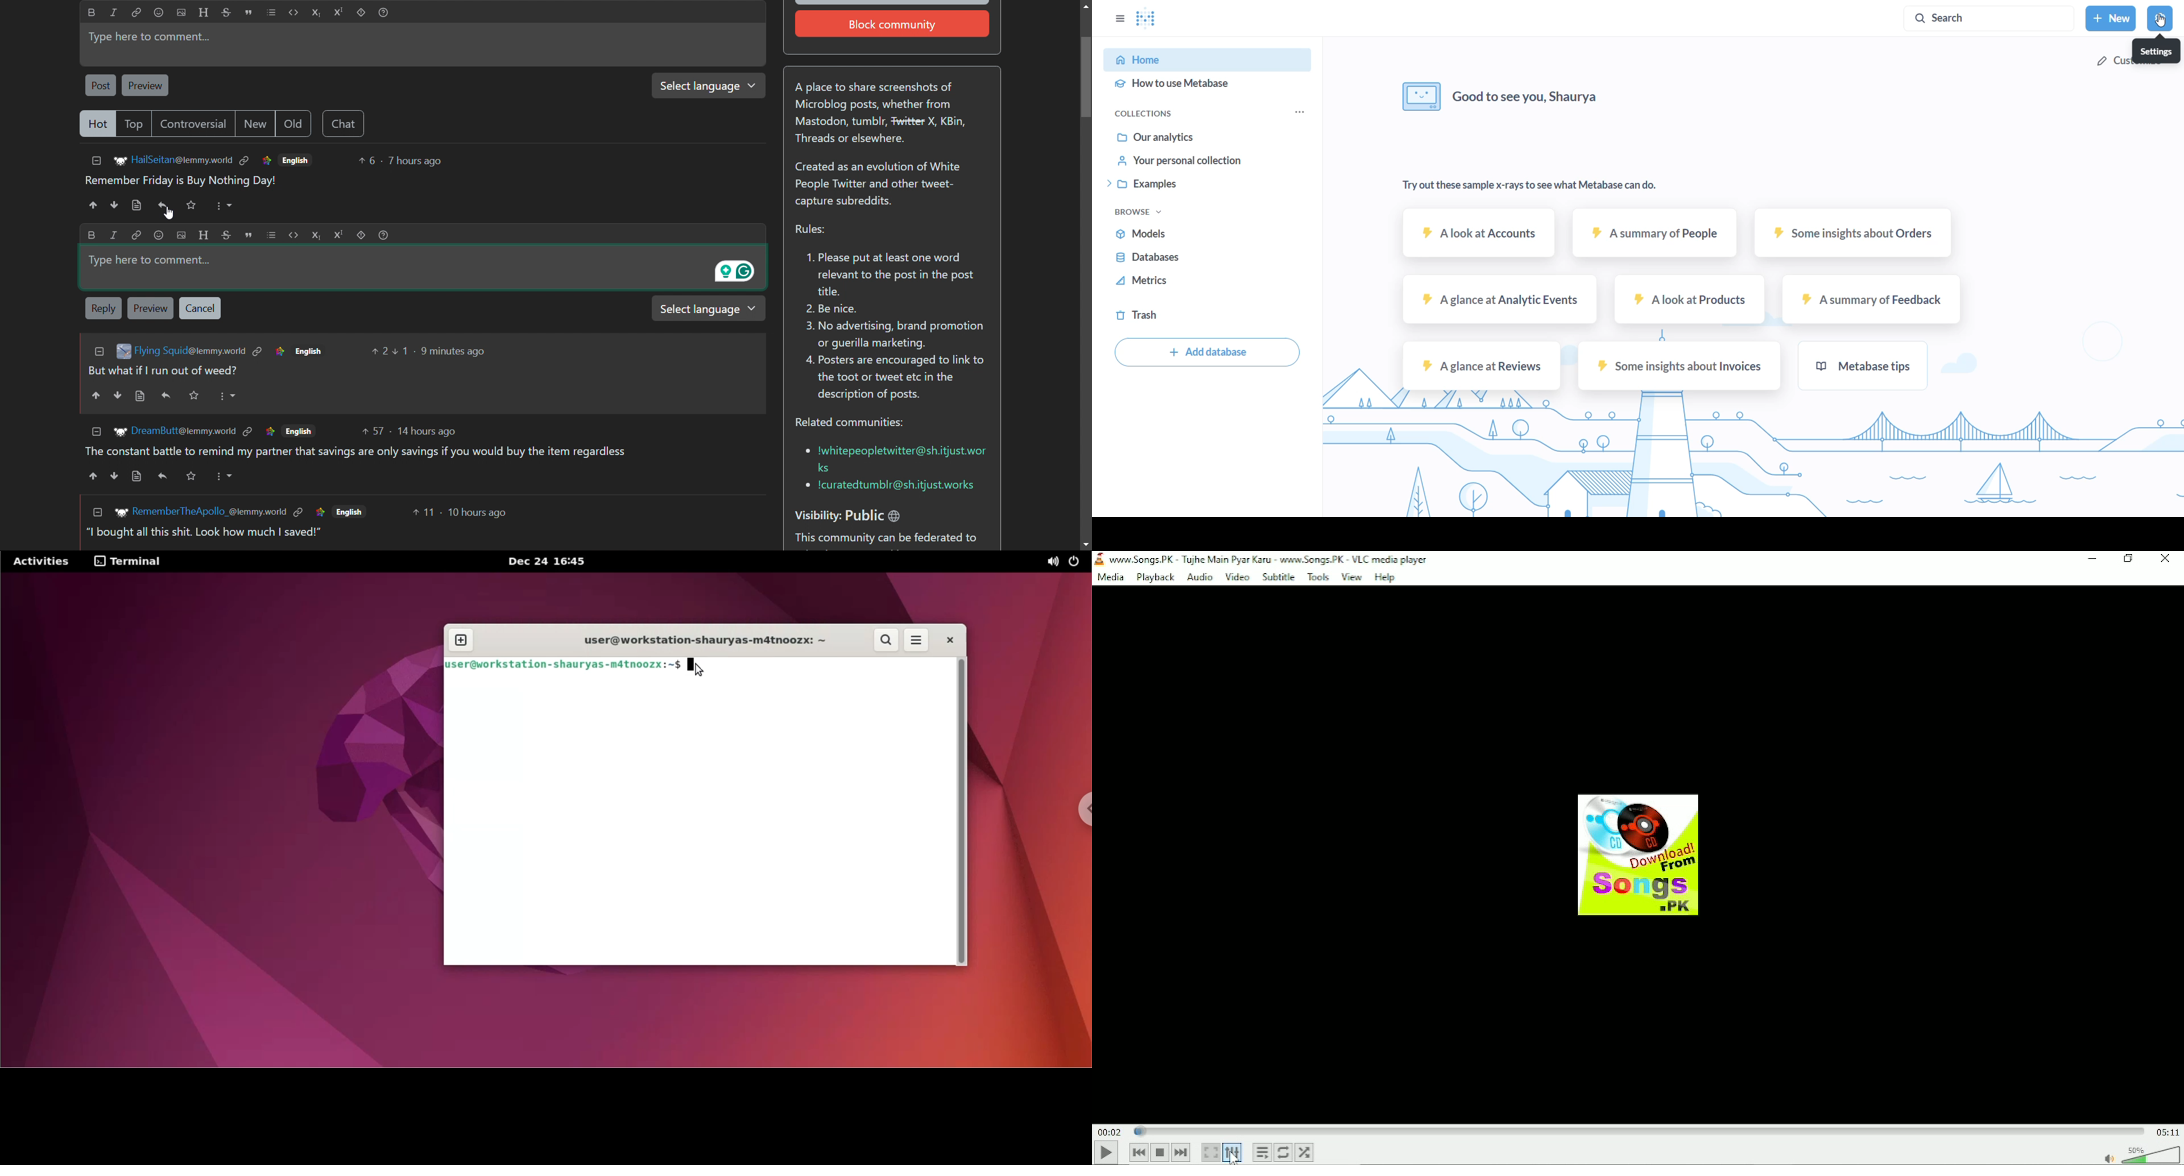 This screenshot has width=2184, height=1176. What do you see at coordinates (192, 477) in the screenshot?
I see `Favorite` at bounding box center [192, 477].